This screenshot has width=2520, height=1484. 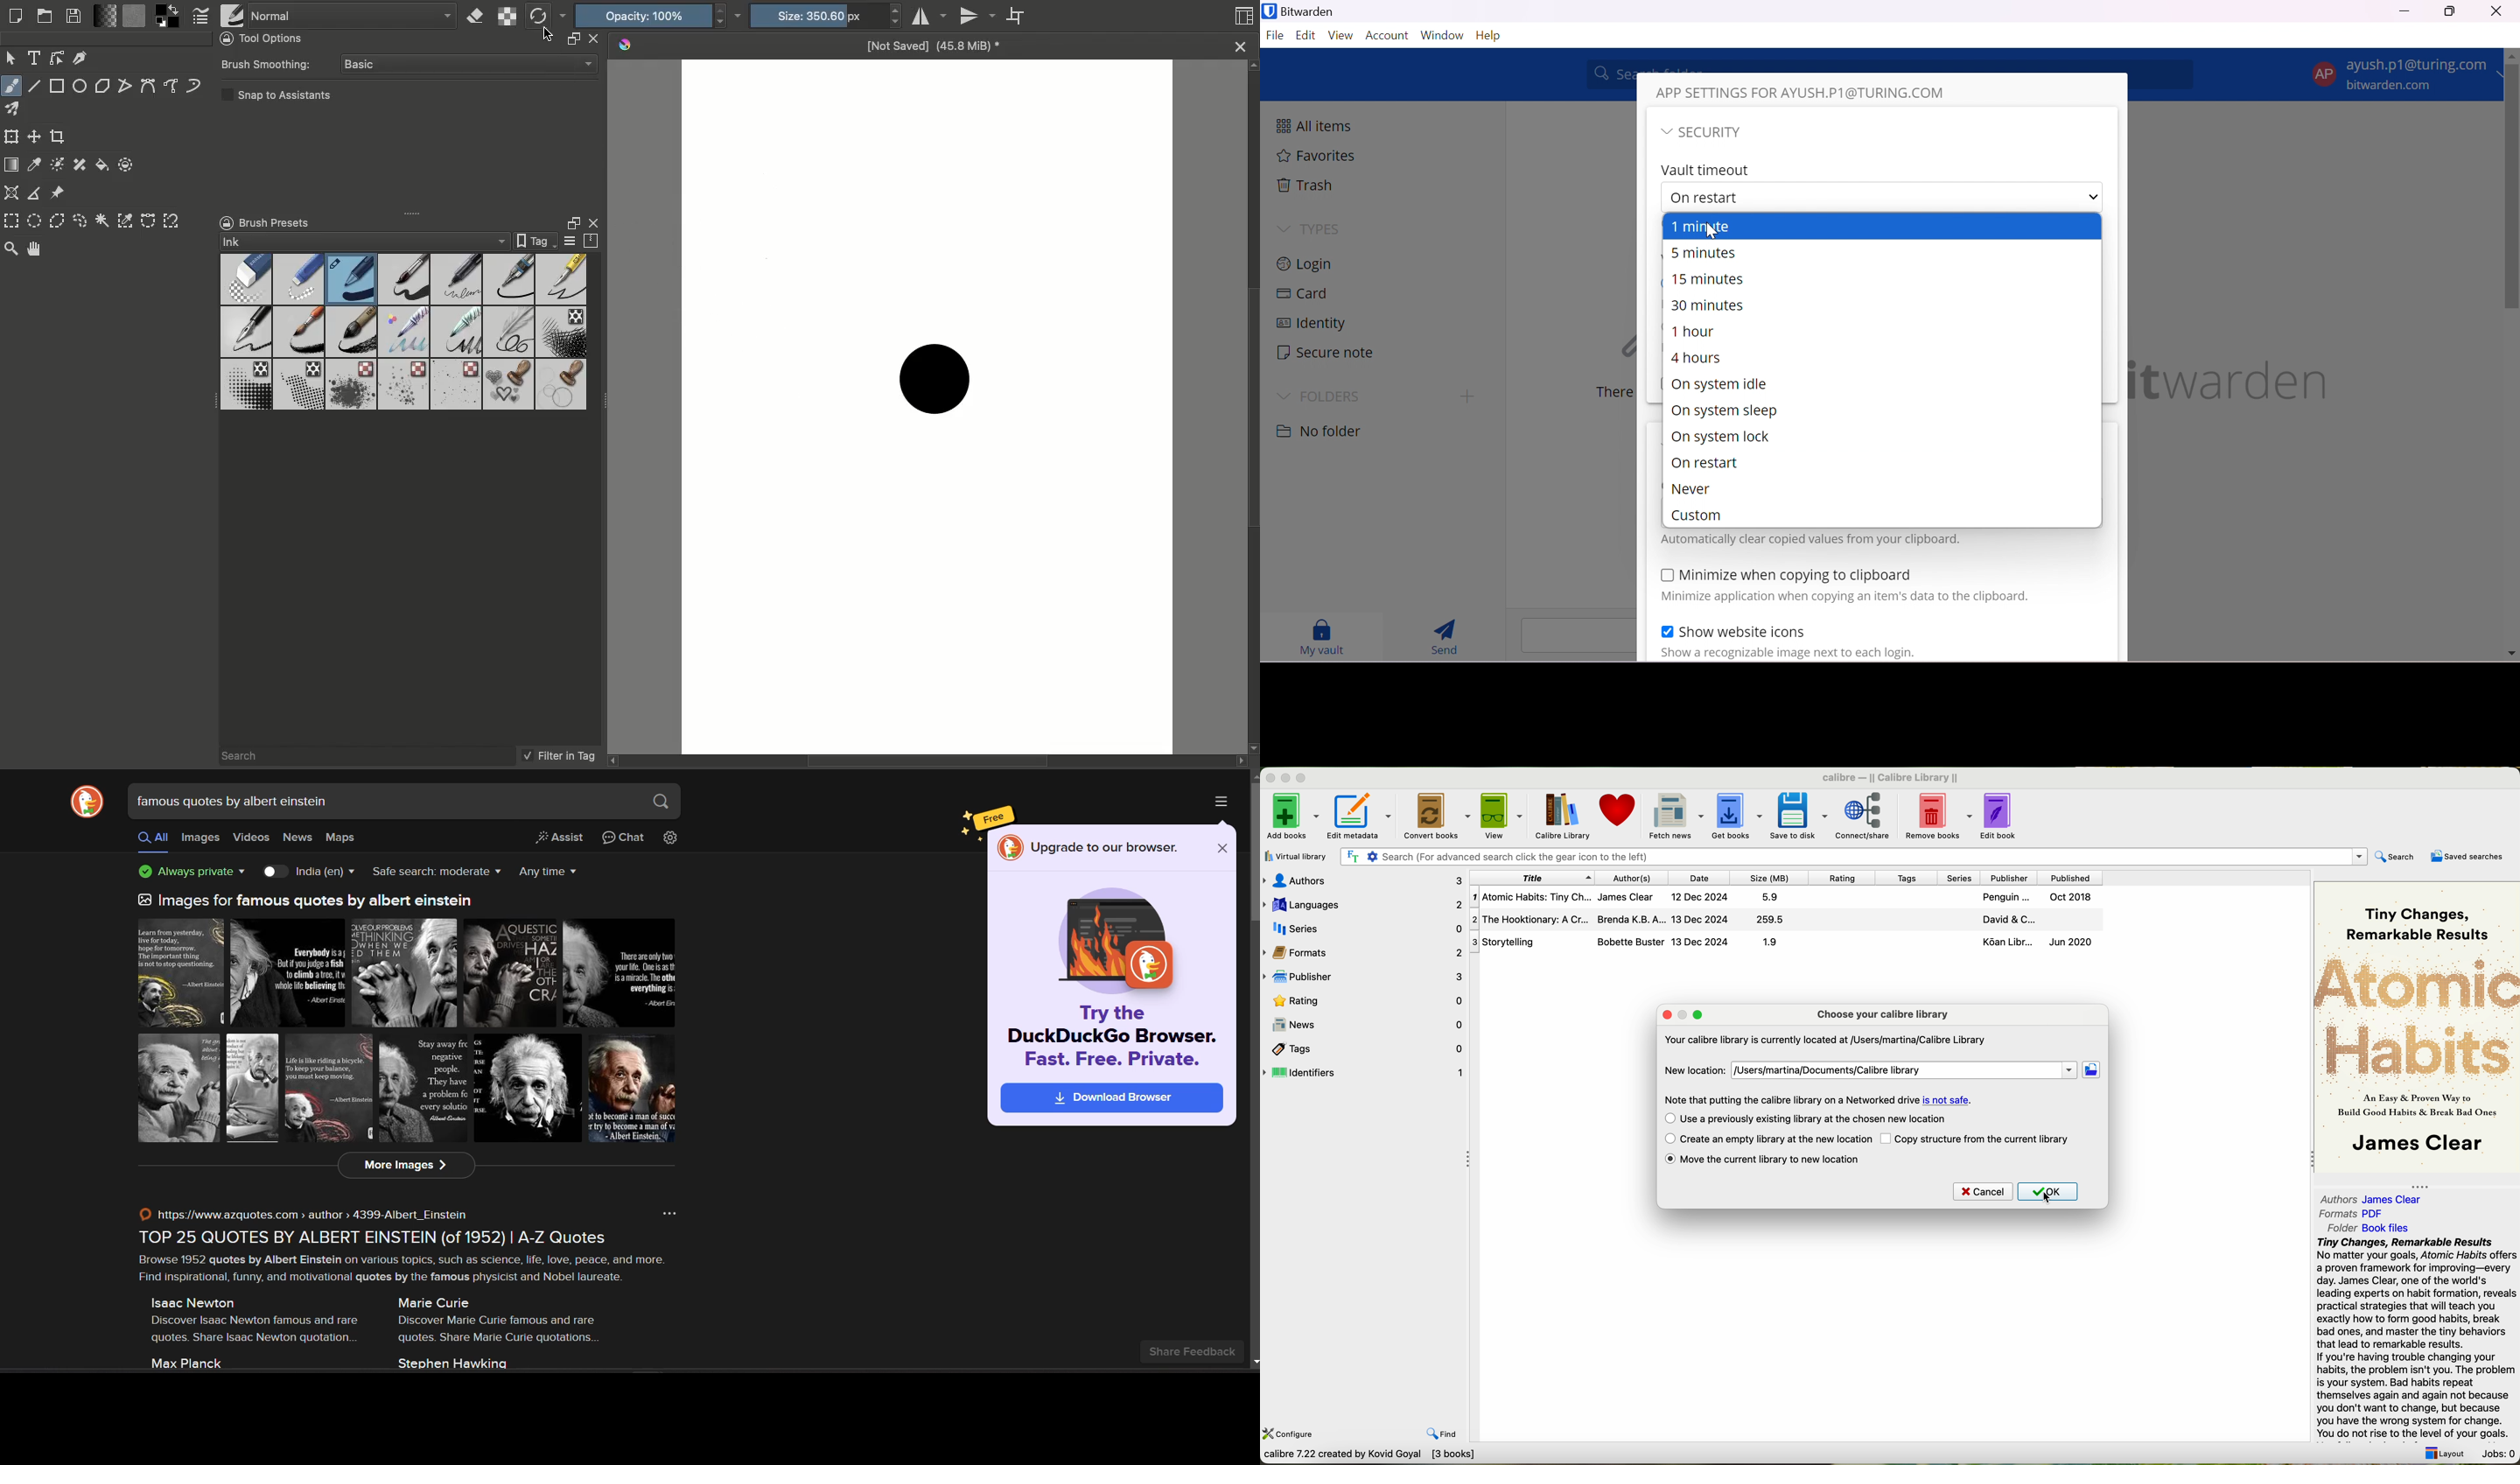 What do you see at coordinates (11, 83) in the screenshot?
I see `Freeform brush` at bounding box center [11, 83].